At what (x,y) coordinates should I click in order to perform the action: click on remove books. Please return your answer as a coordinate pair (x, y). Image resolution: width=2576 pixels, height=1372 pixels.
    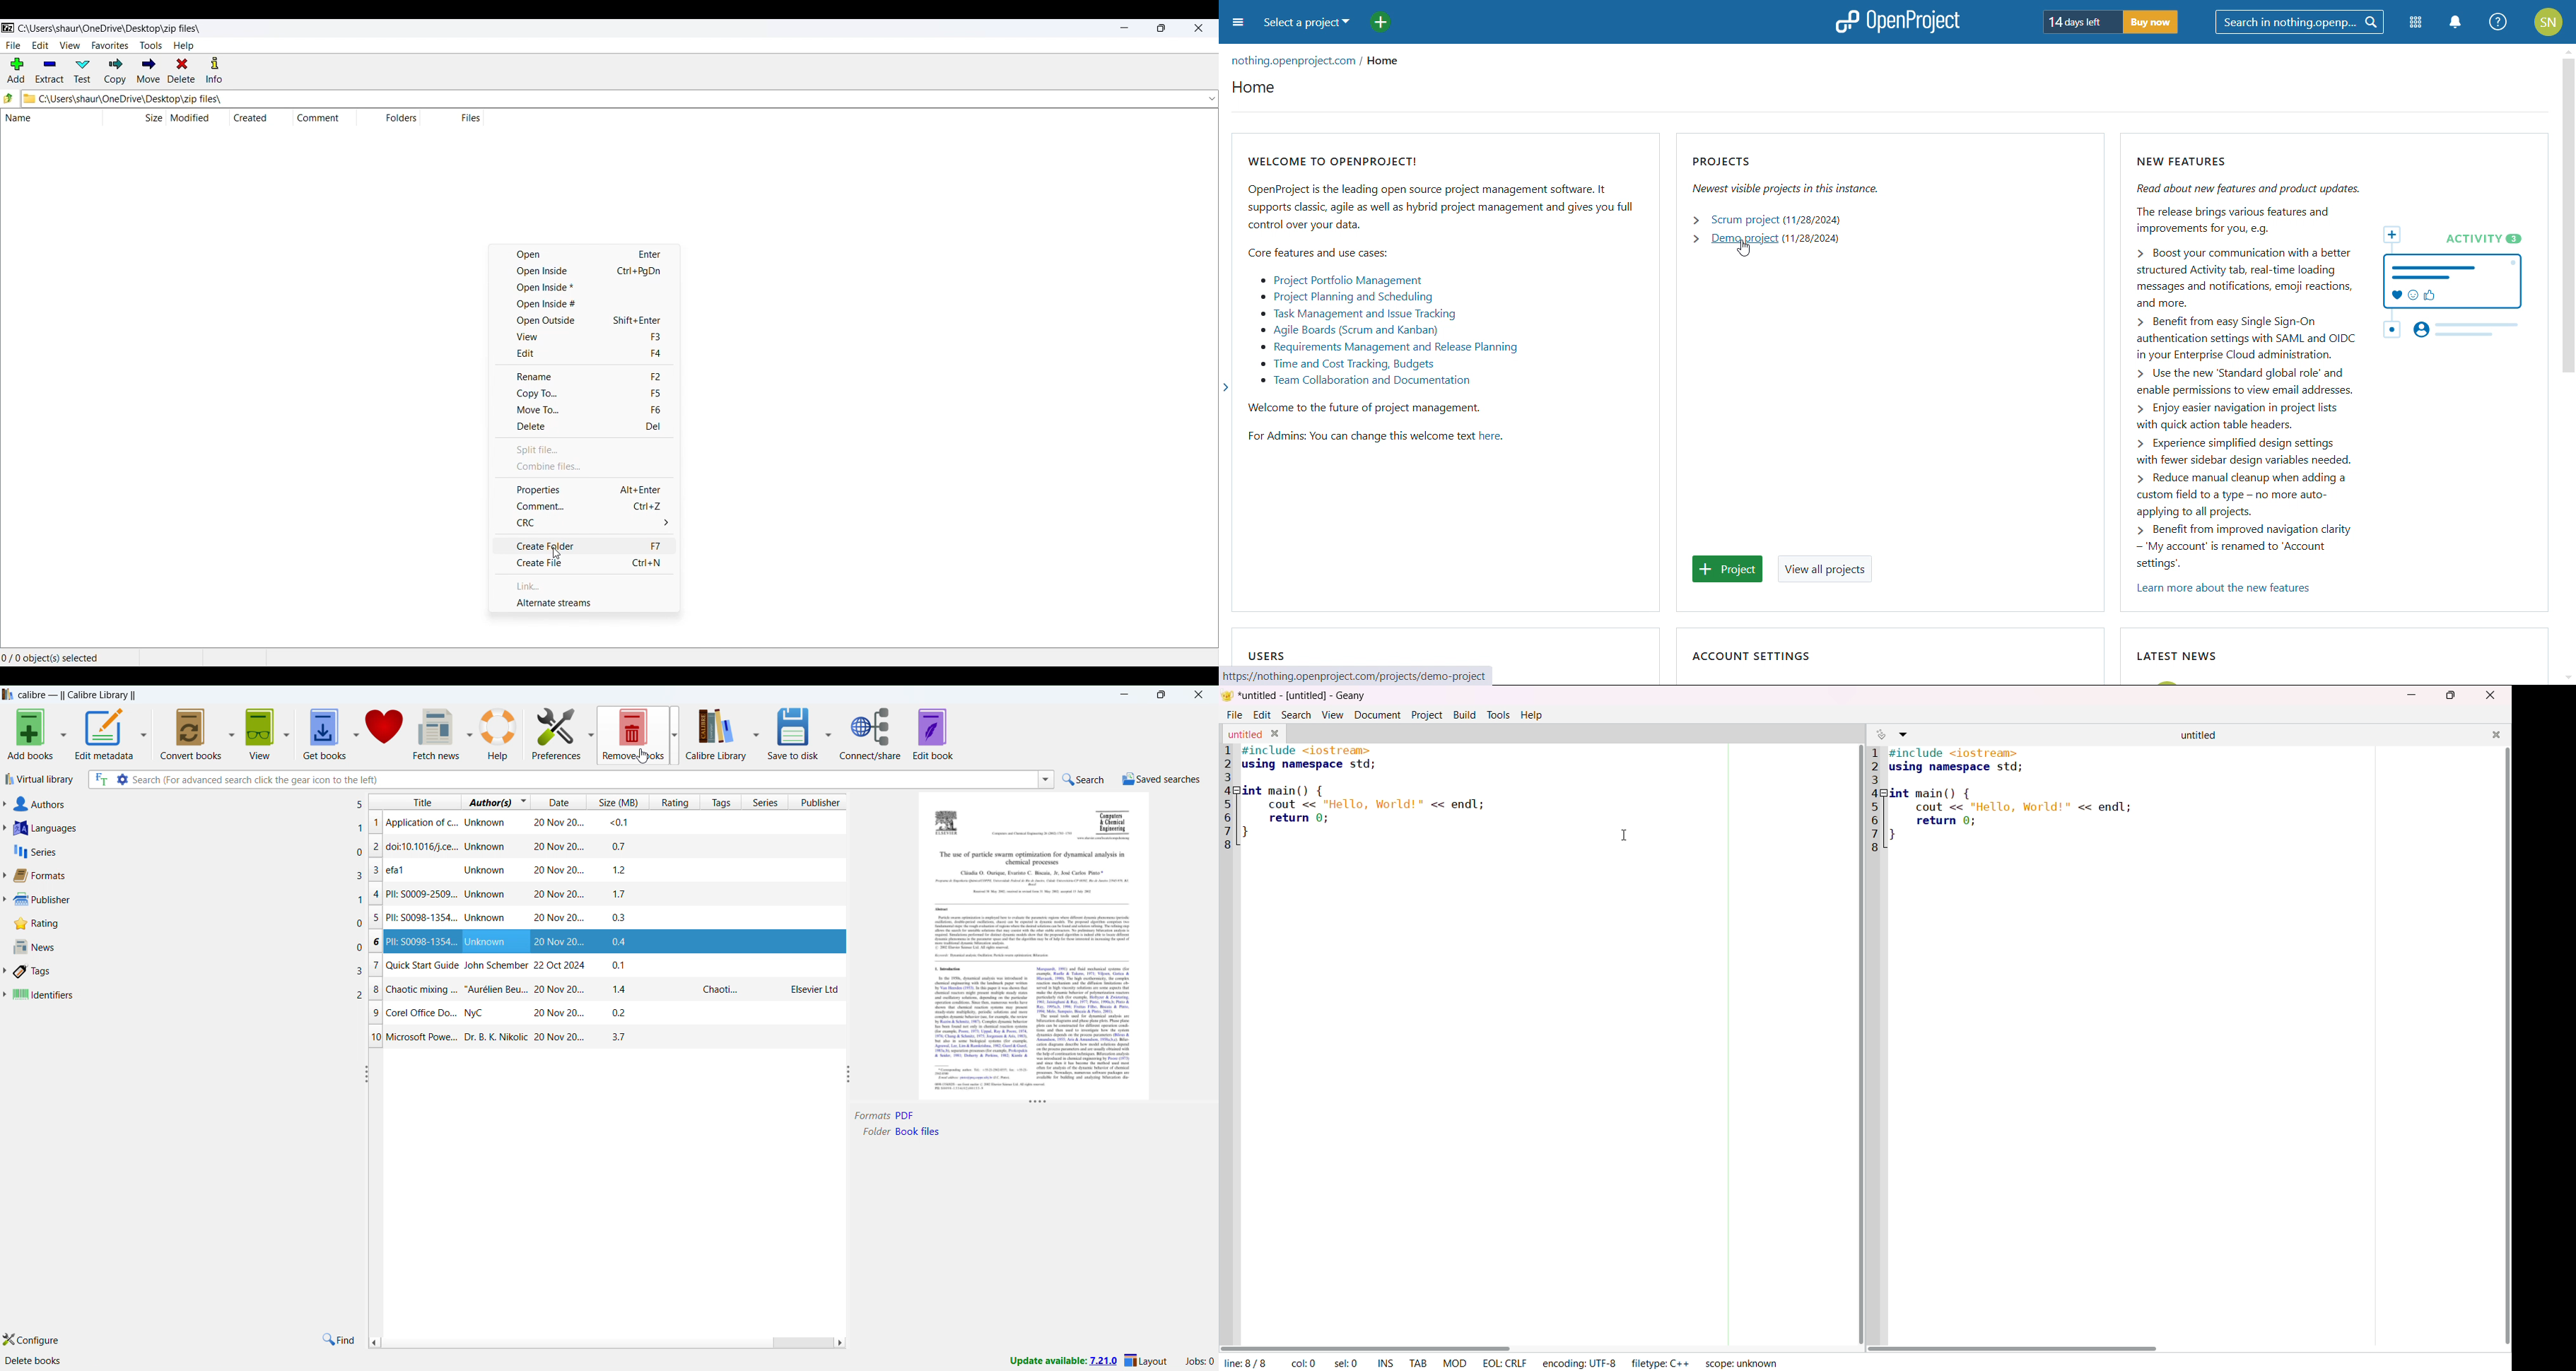
    Looking at the image, I should click on (634, 732).